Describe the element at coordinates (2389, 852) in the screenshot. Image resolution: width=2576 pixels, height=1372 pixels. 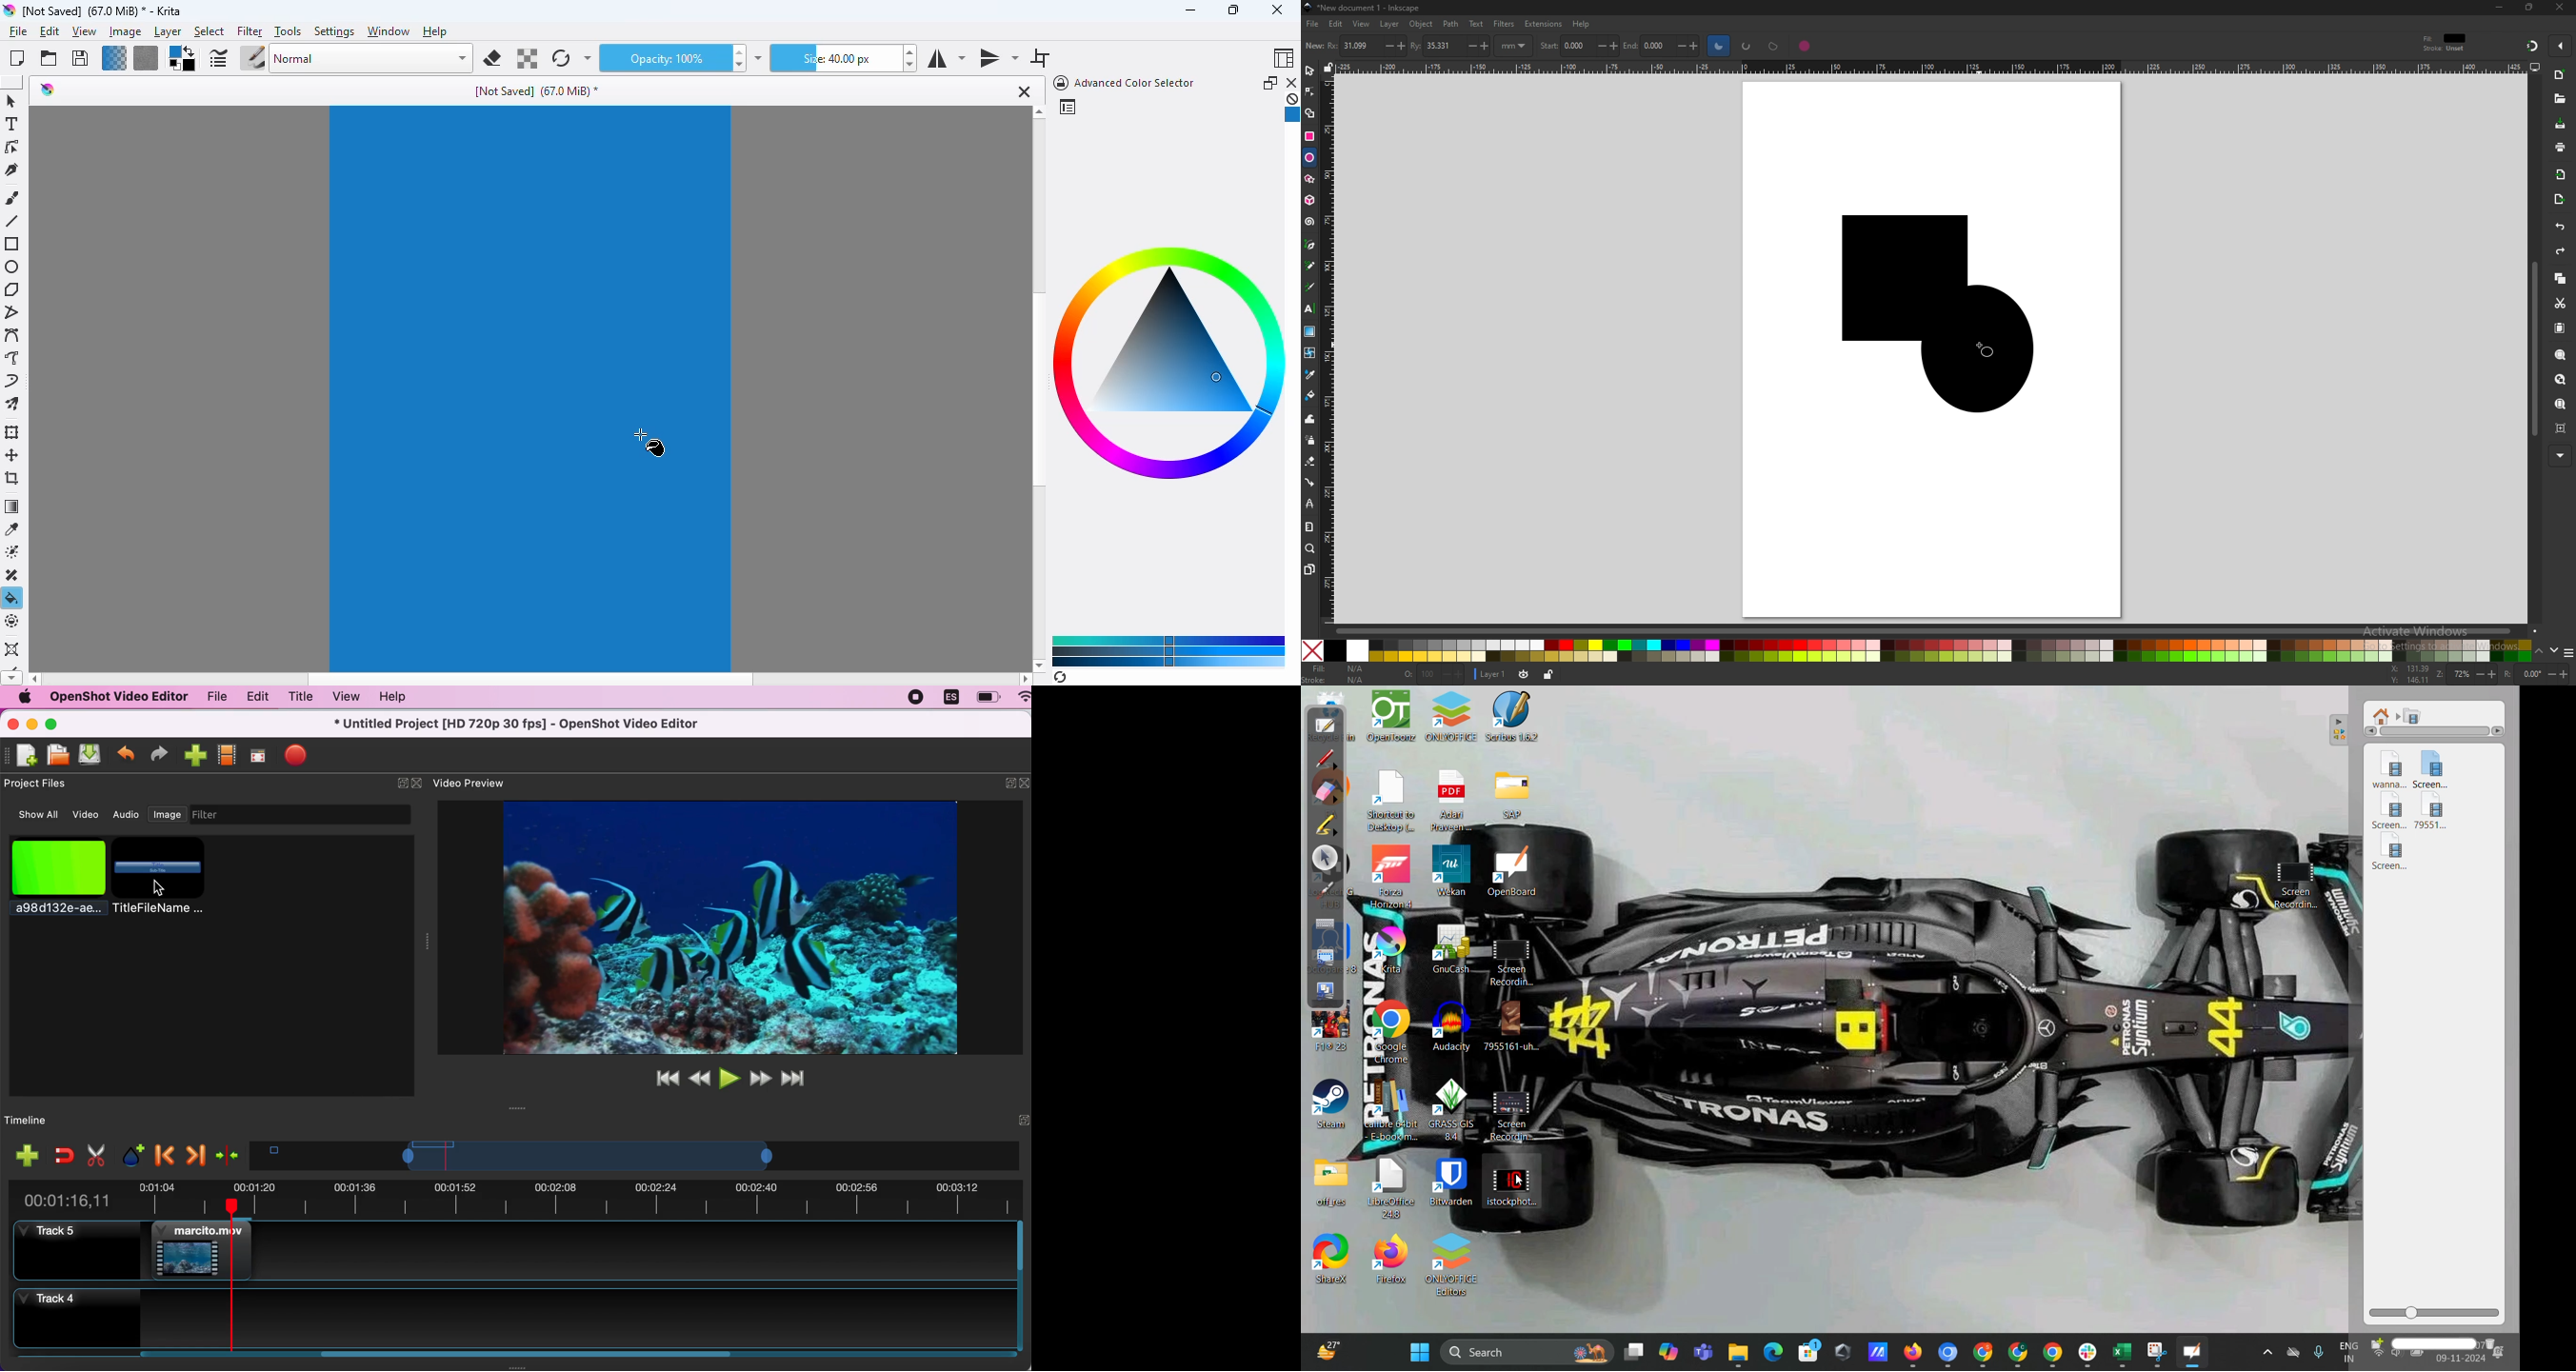
I see `video 5` at that location.